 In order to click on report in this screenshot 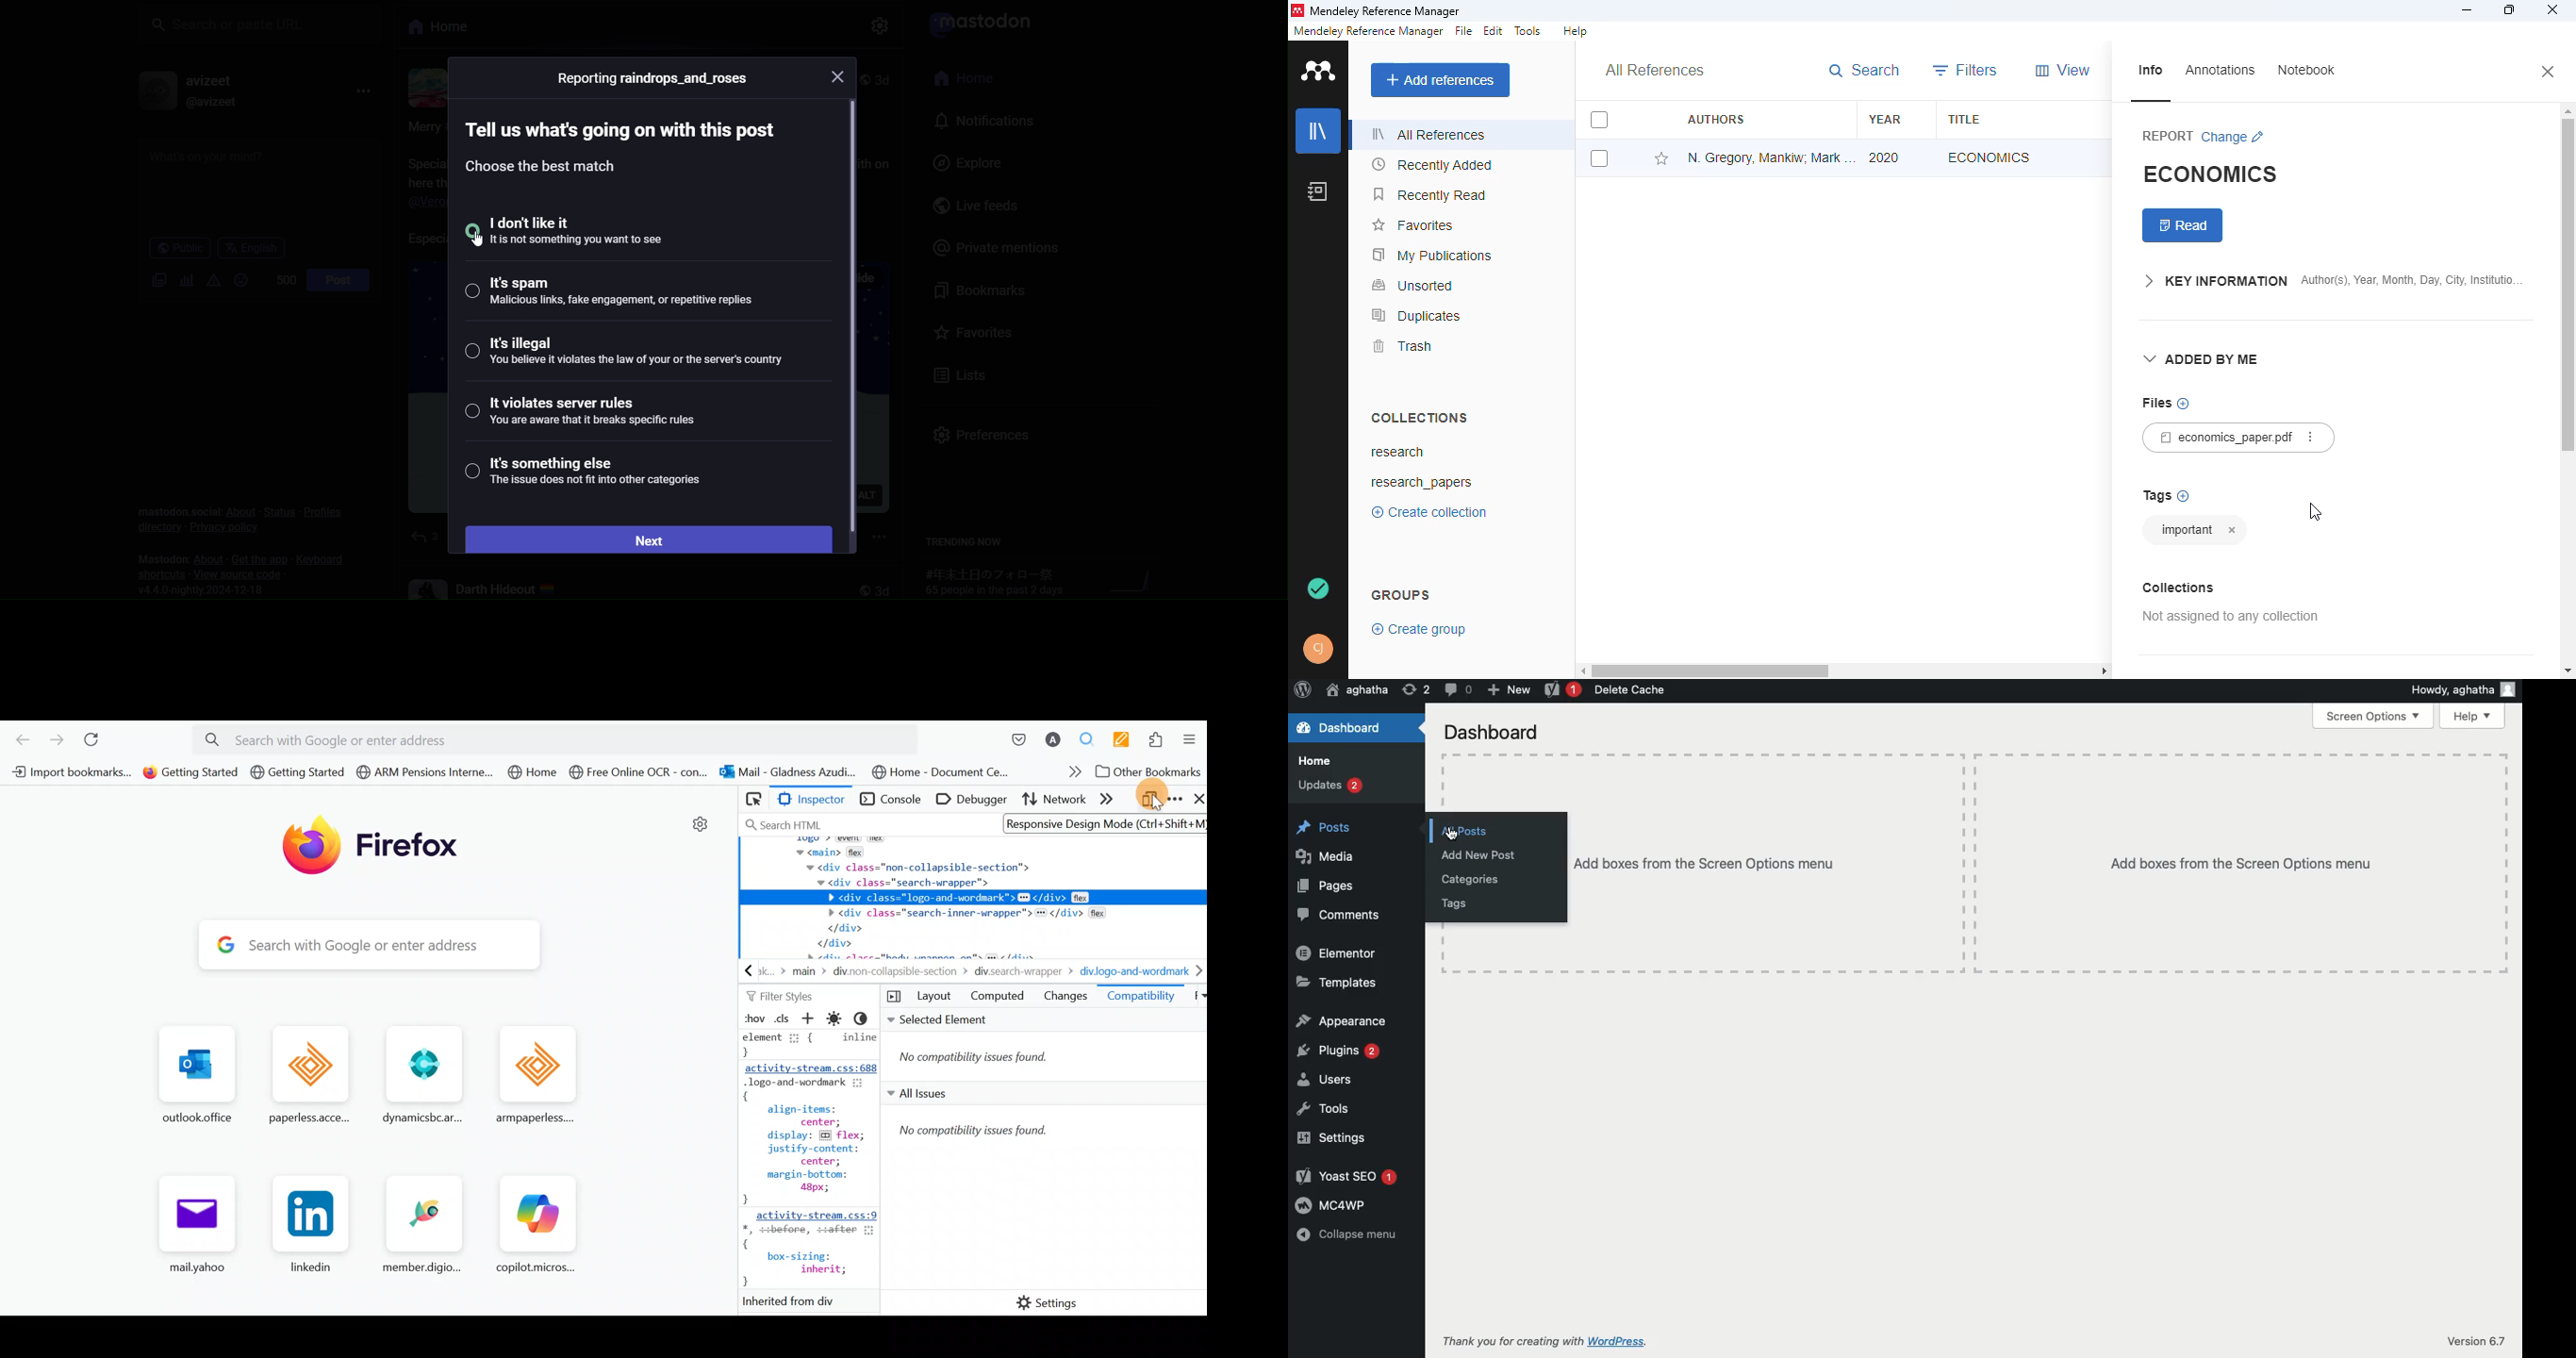, I will do `click(2168, 137)`.